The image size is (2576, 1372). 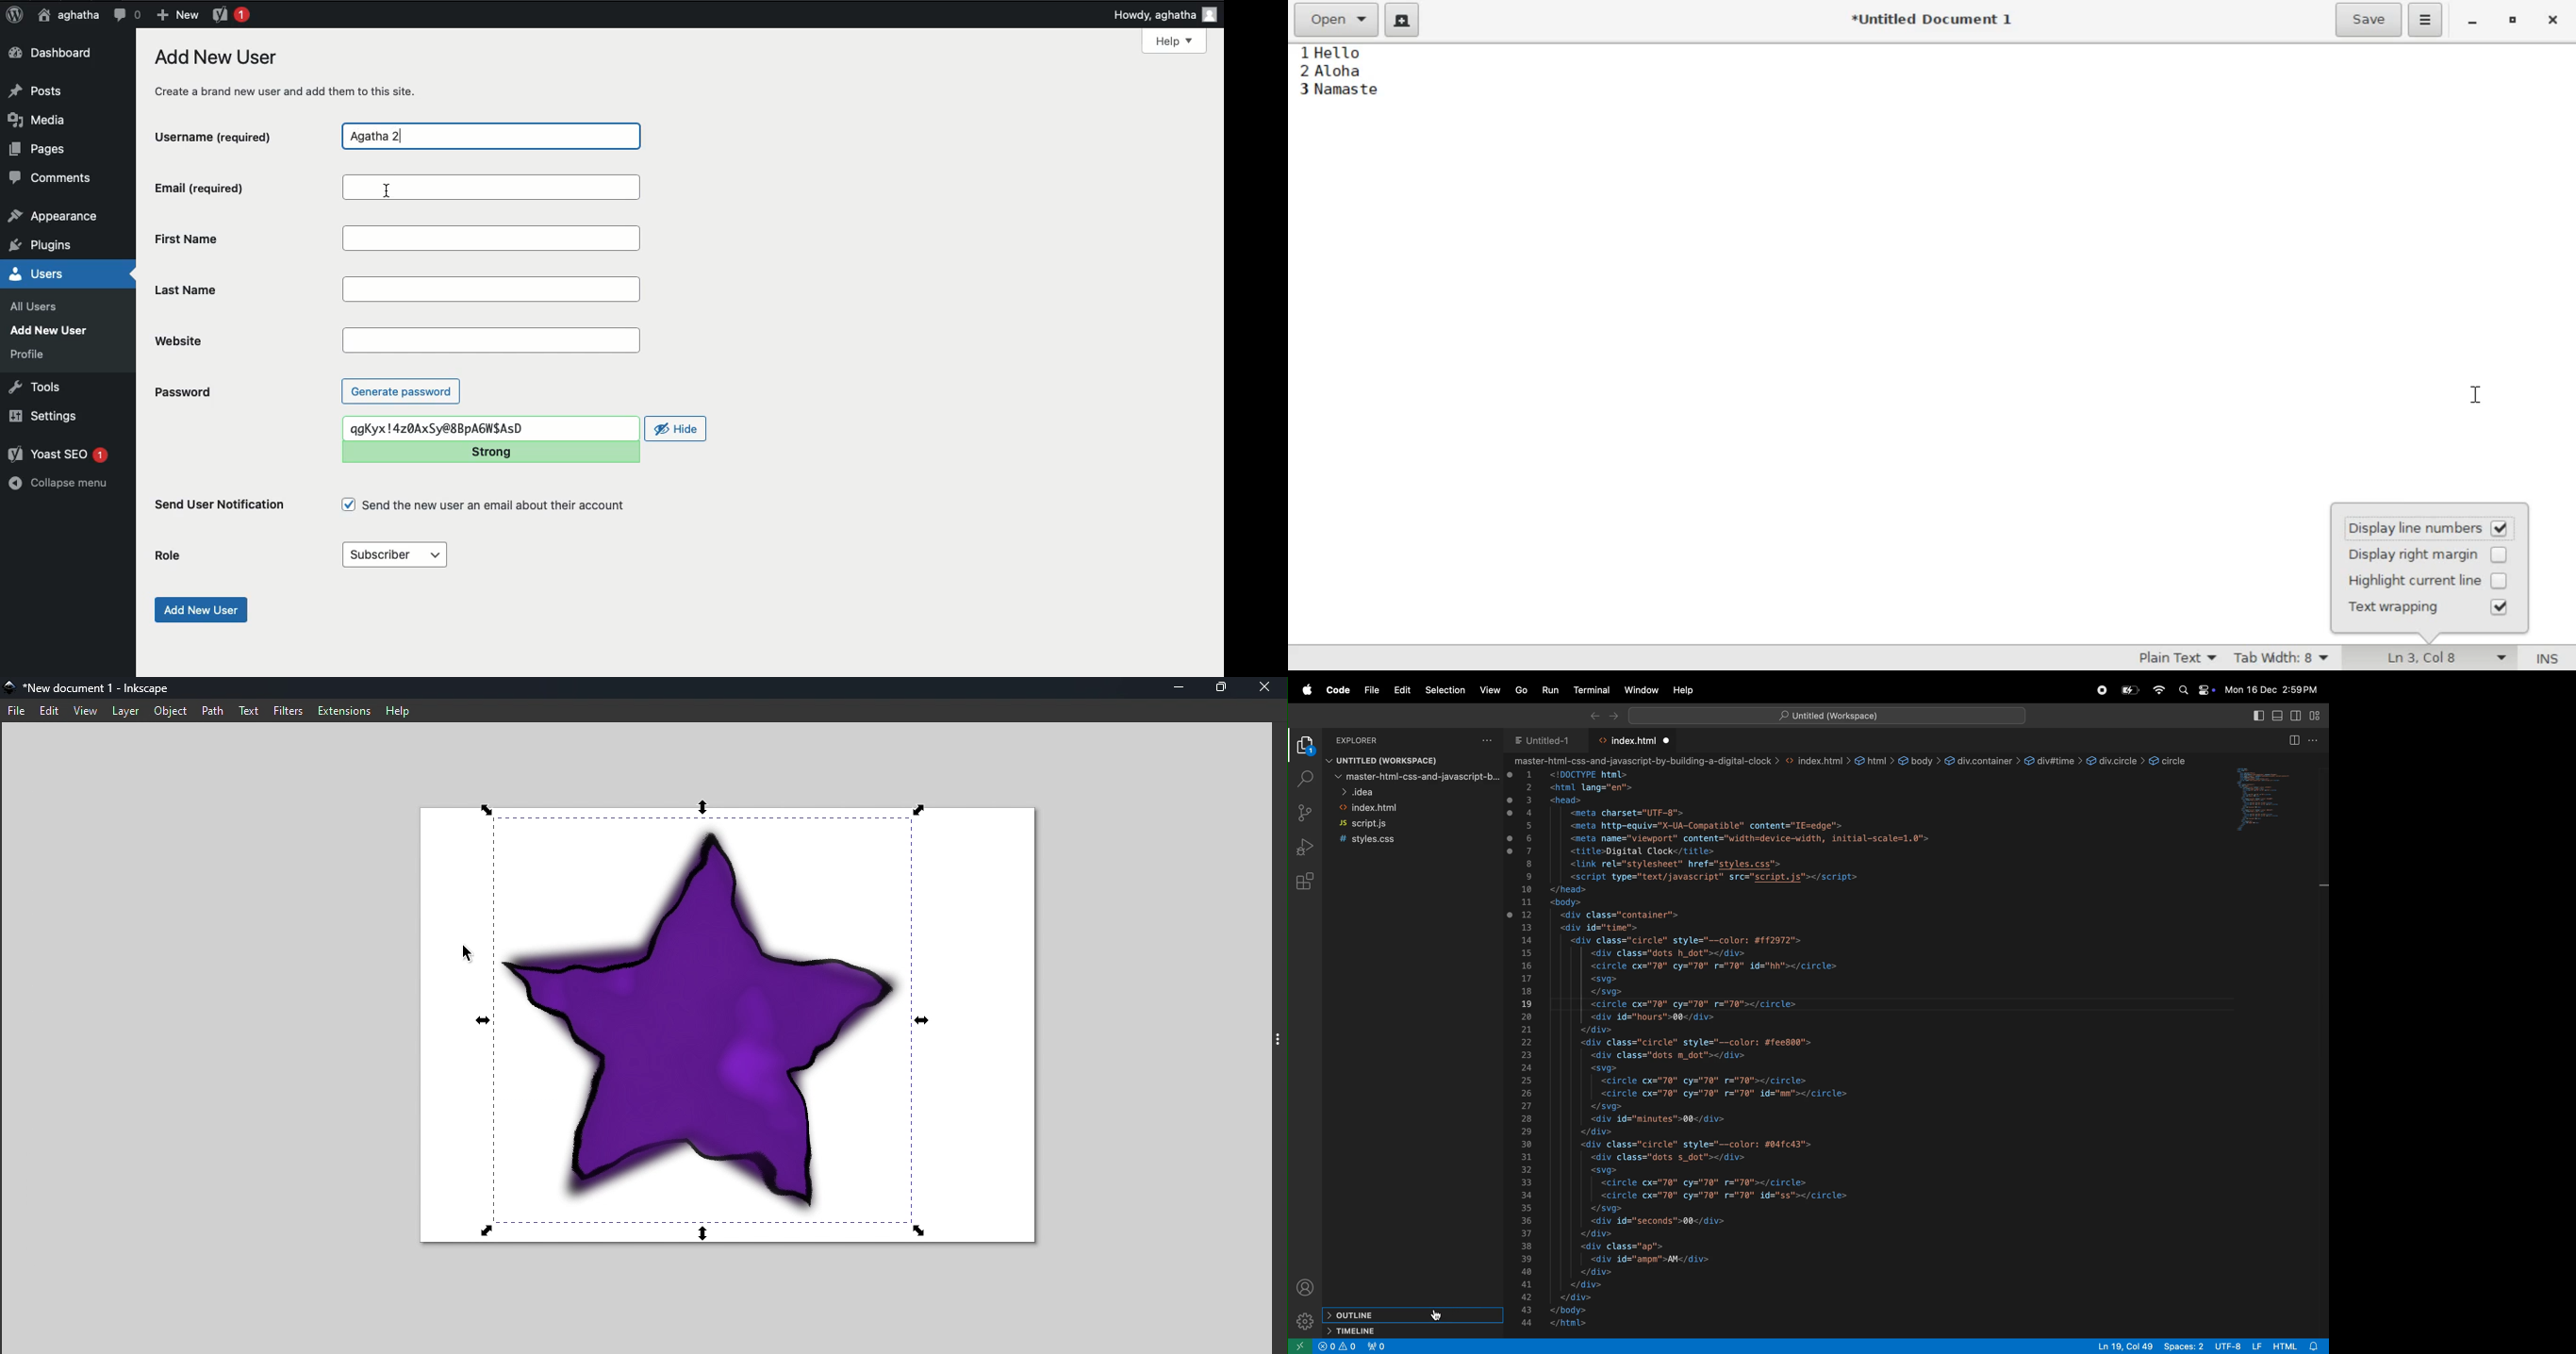 I want to click on record, so click(x=2099, y=690).